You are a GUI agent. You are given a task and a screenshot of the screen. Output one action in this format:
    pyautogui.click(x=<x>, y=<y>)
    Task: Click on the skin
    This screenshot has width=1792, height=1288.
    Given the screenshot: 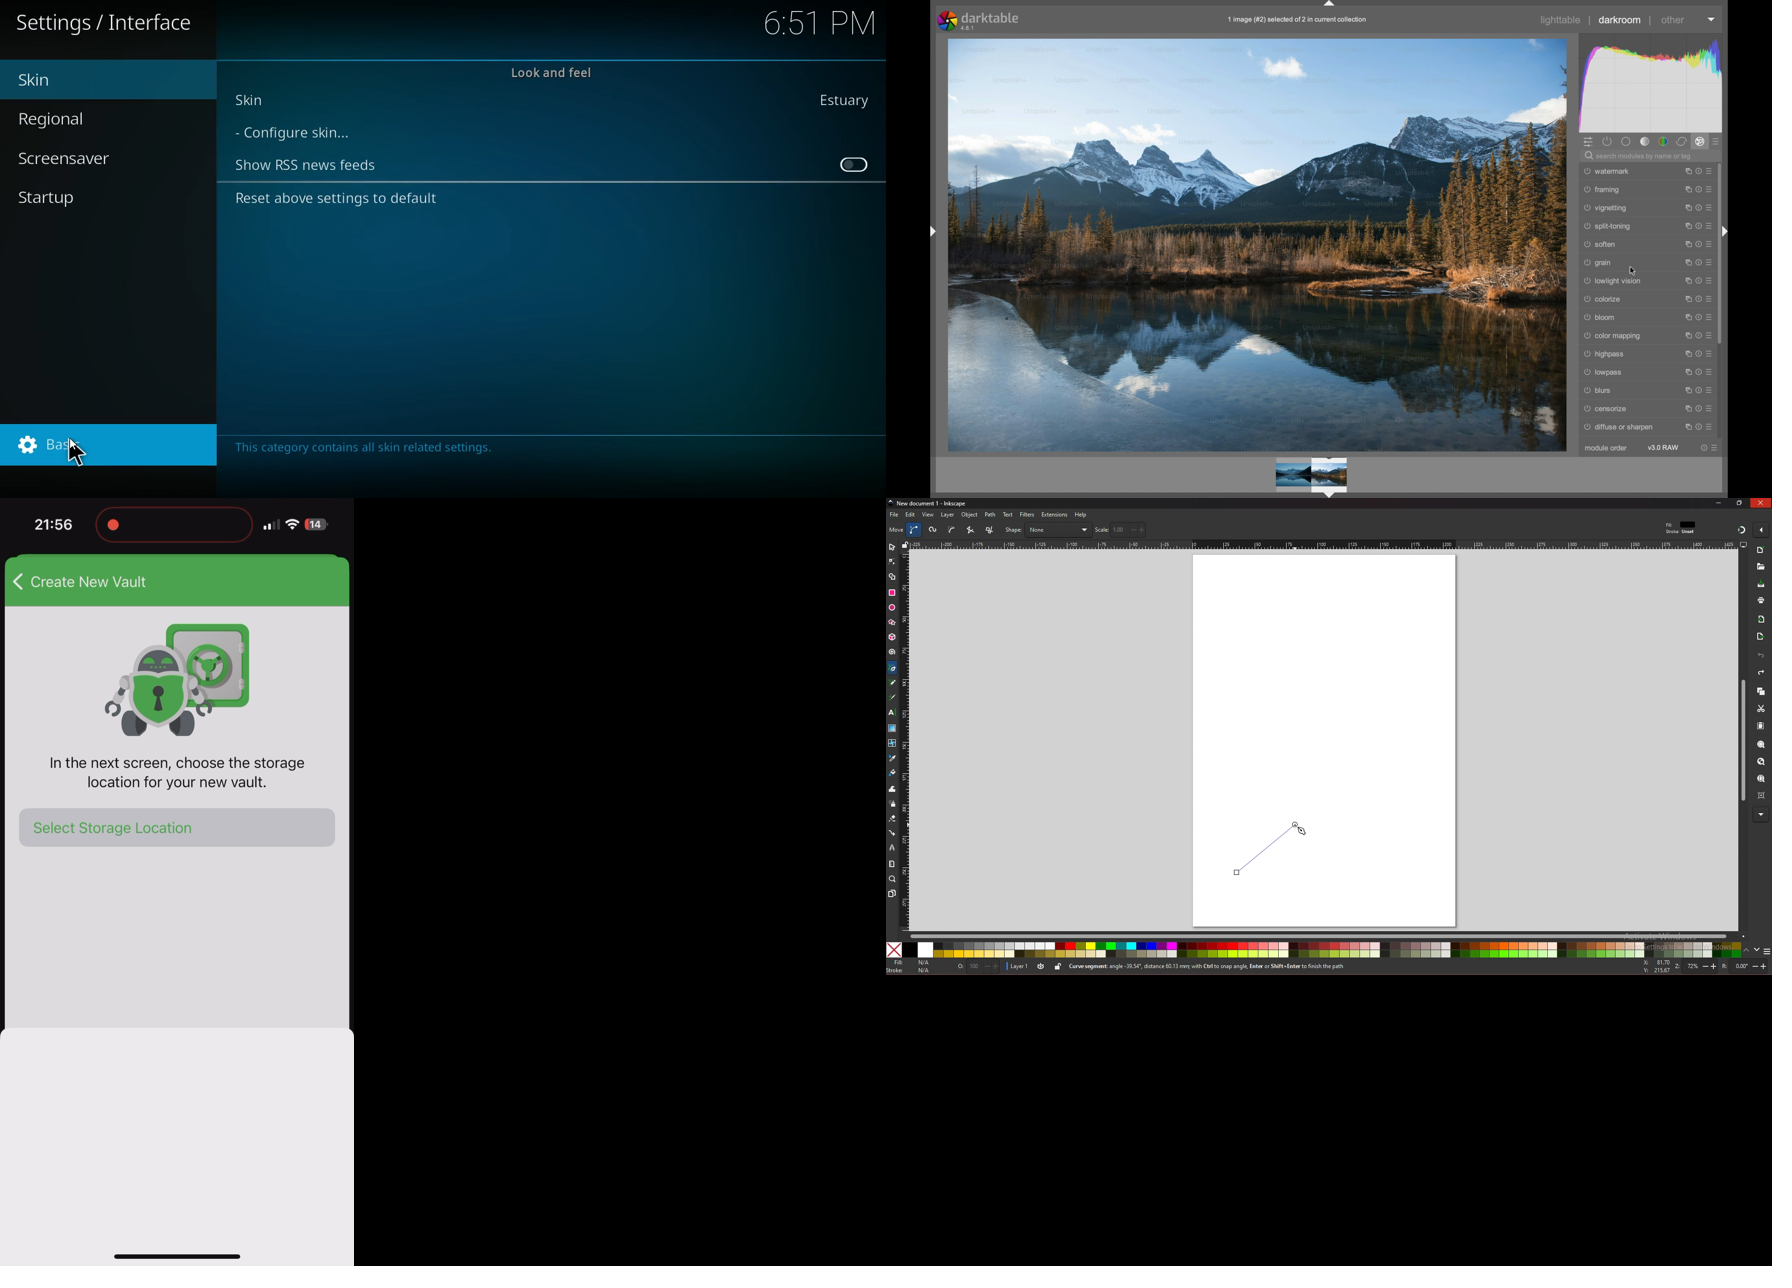 What is the action you would take?
    pyautogui.click(x=102, y=79)
    